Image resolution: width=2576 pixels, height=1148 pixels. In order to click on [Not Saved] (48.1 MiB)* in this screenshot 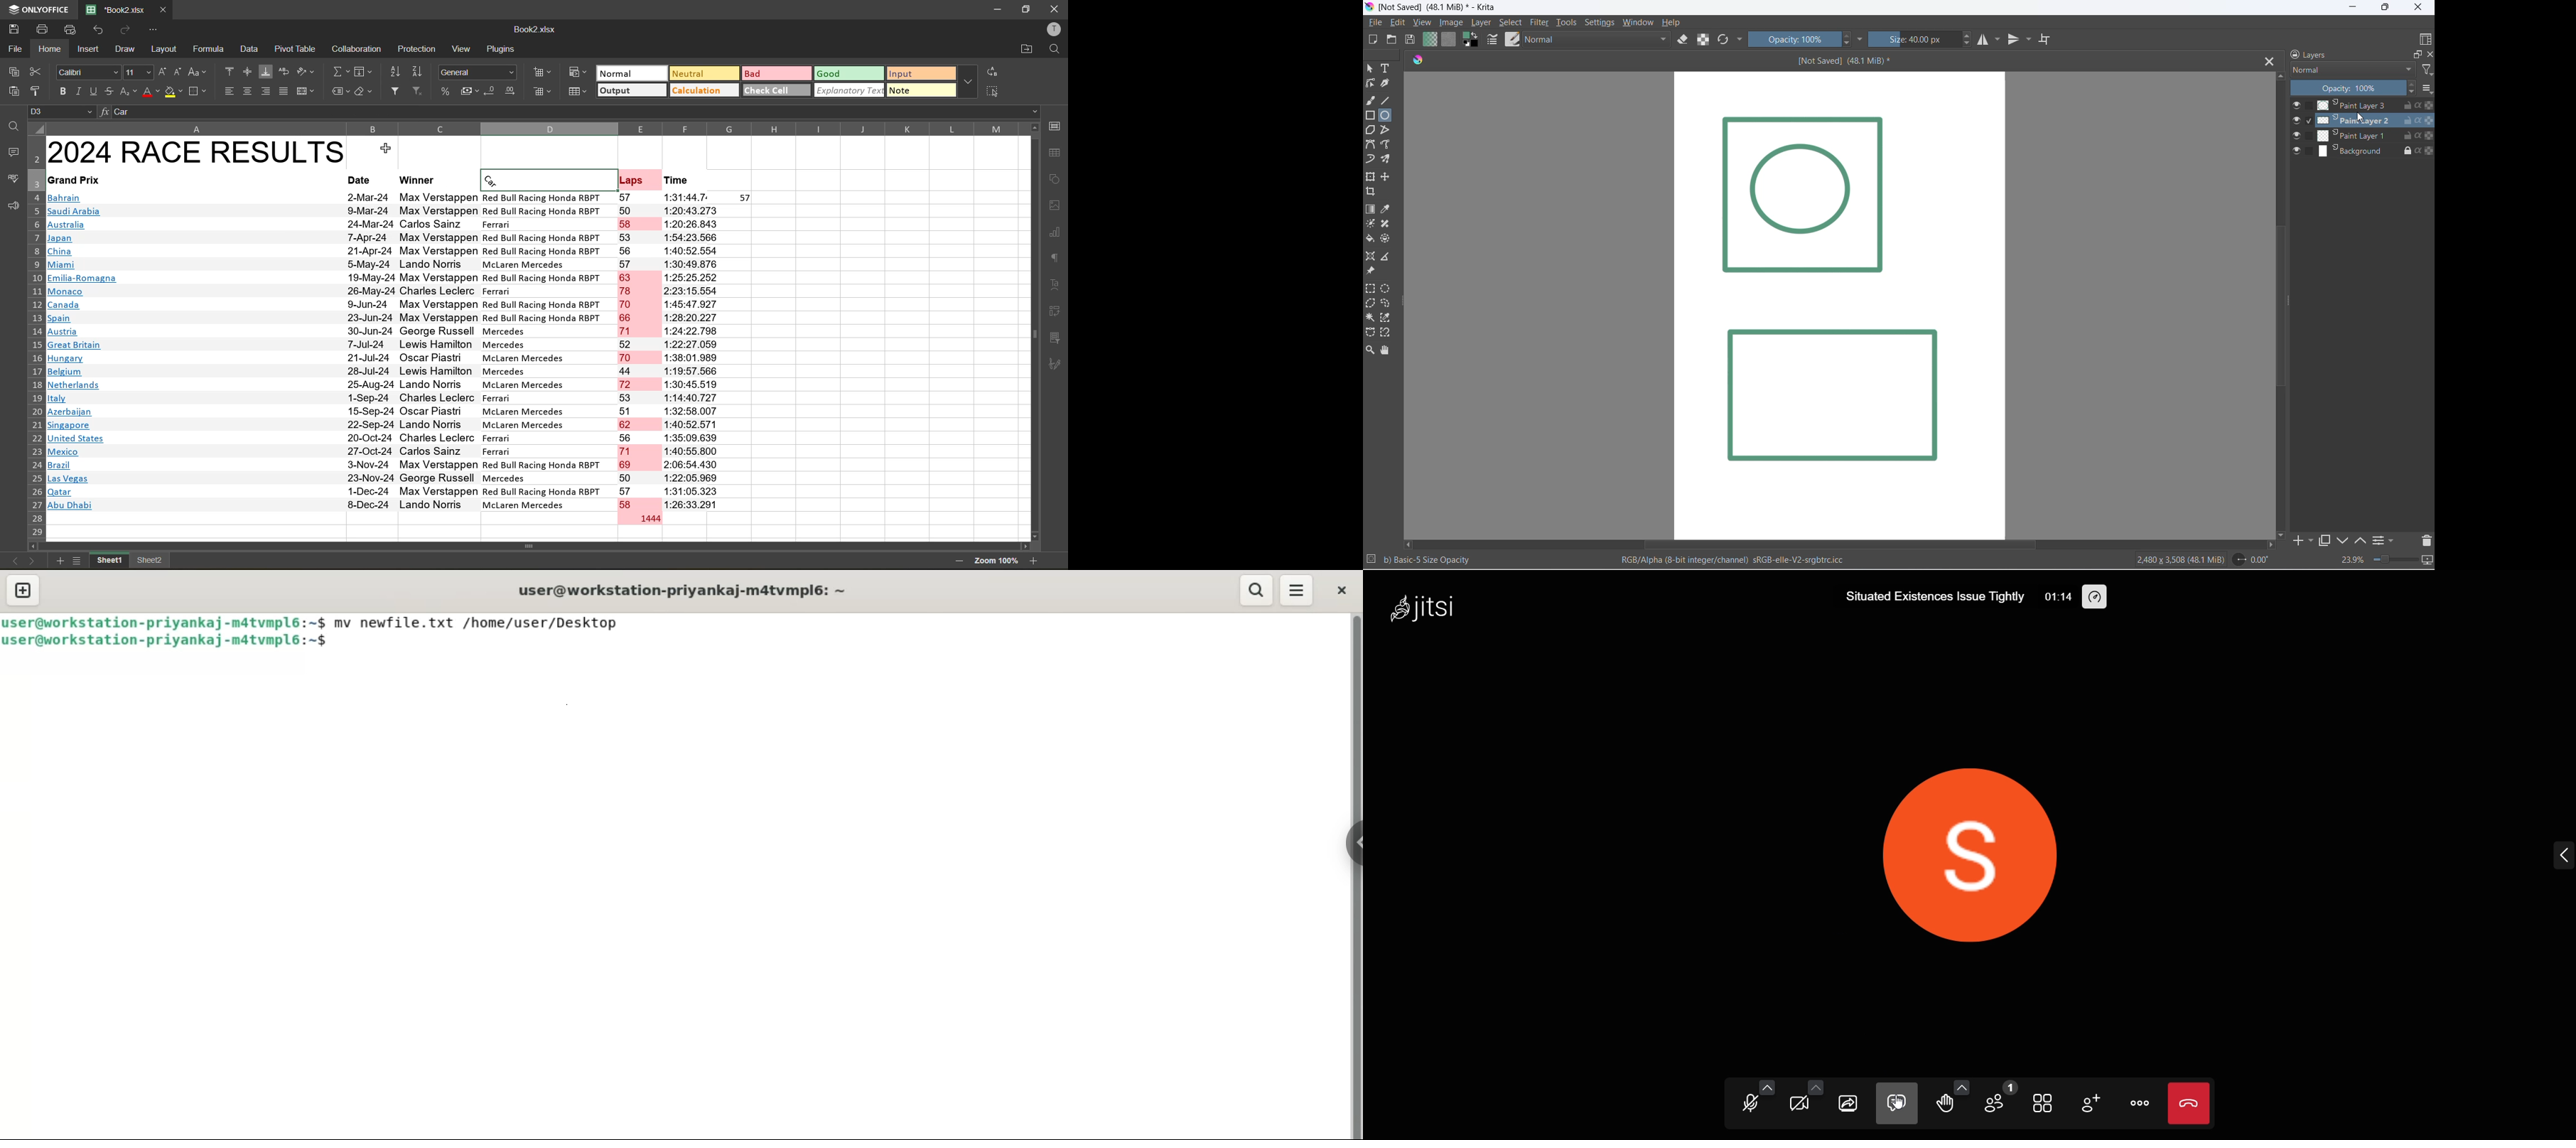, I will do `click(1859, 62)`.